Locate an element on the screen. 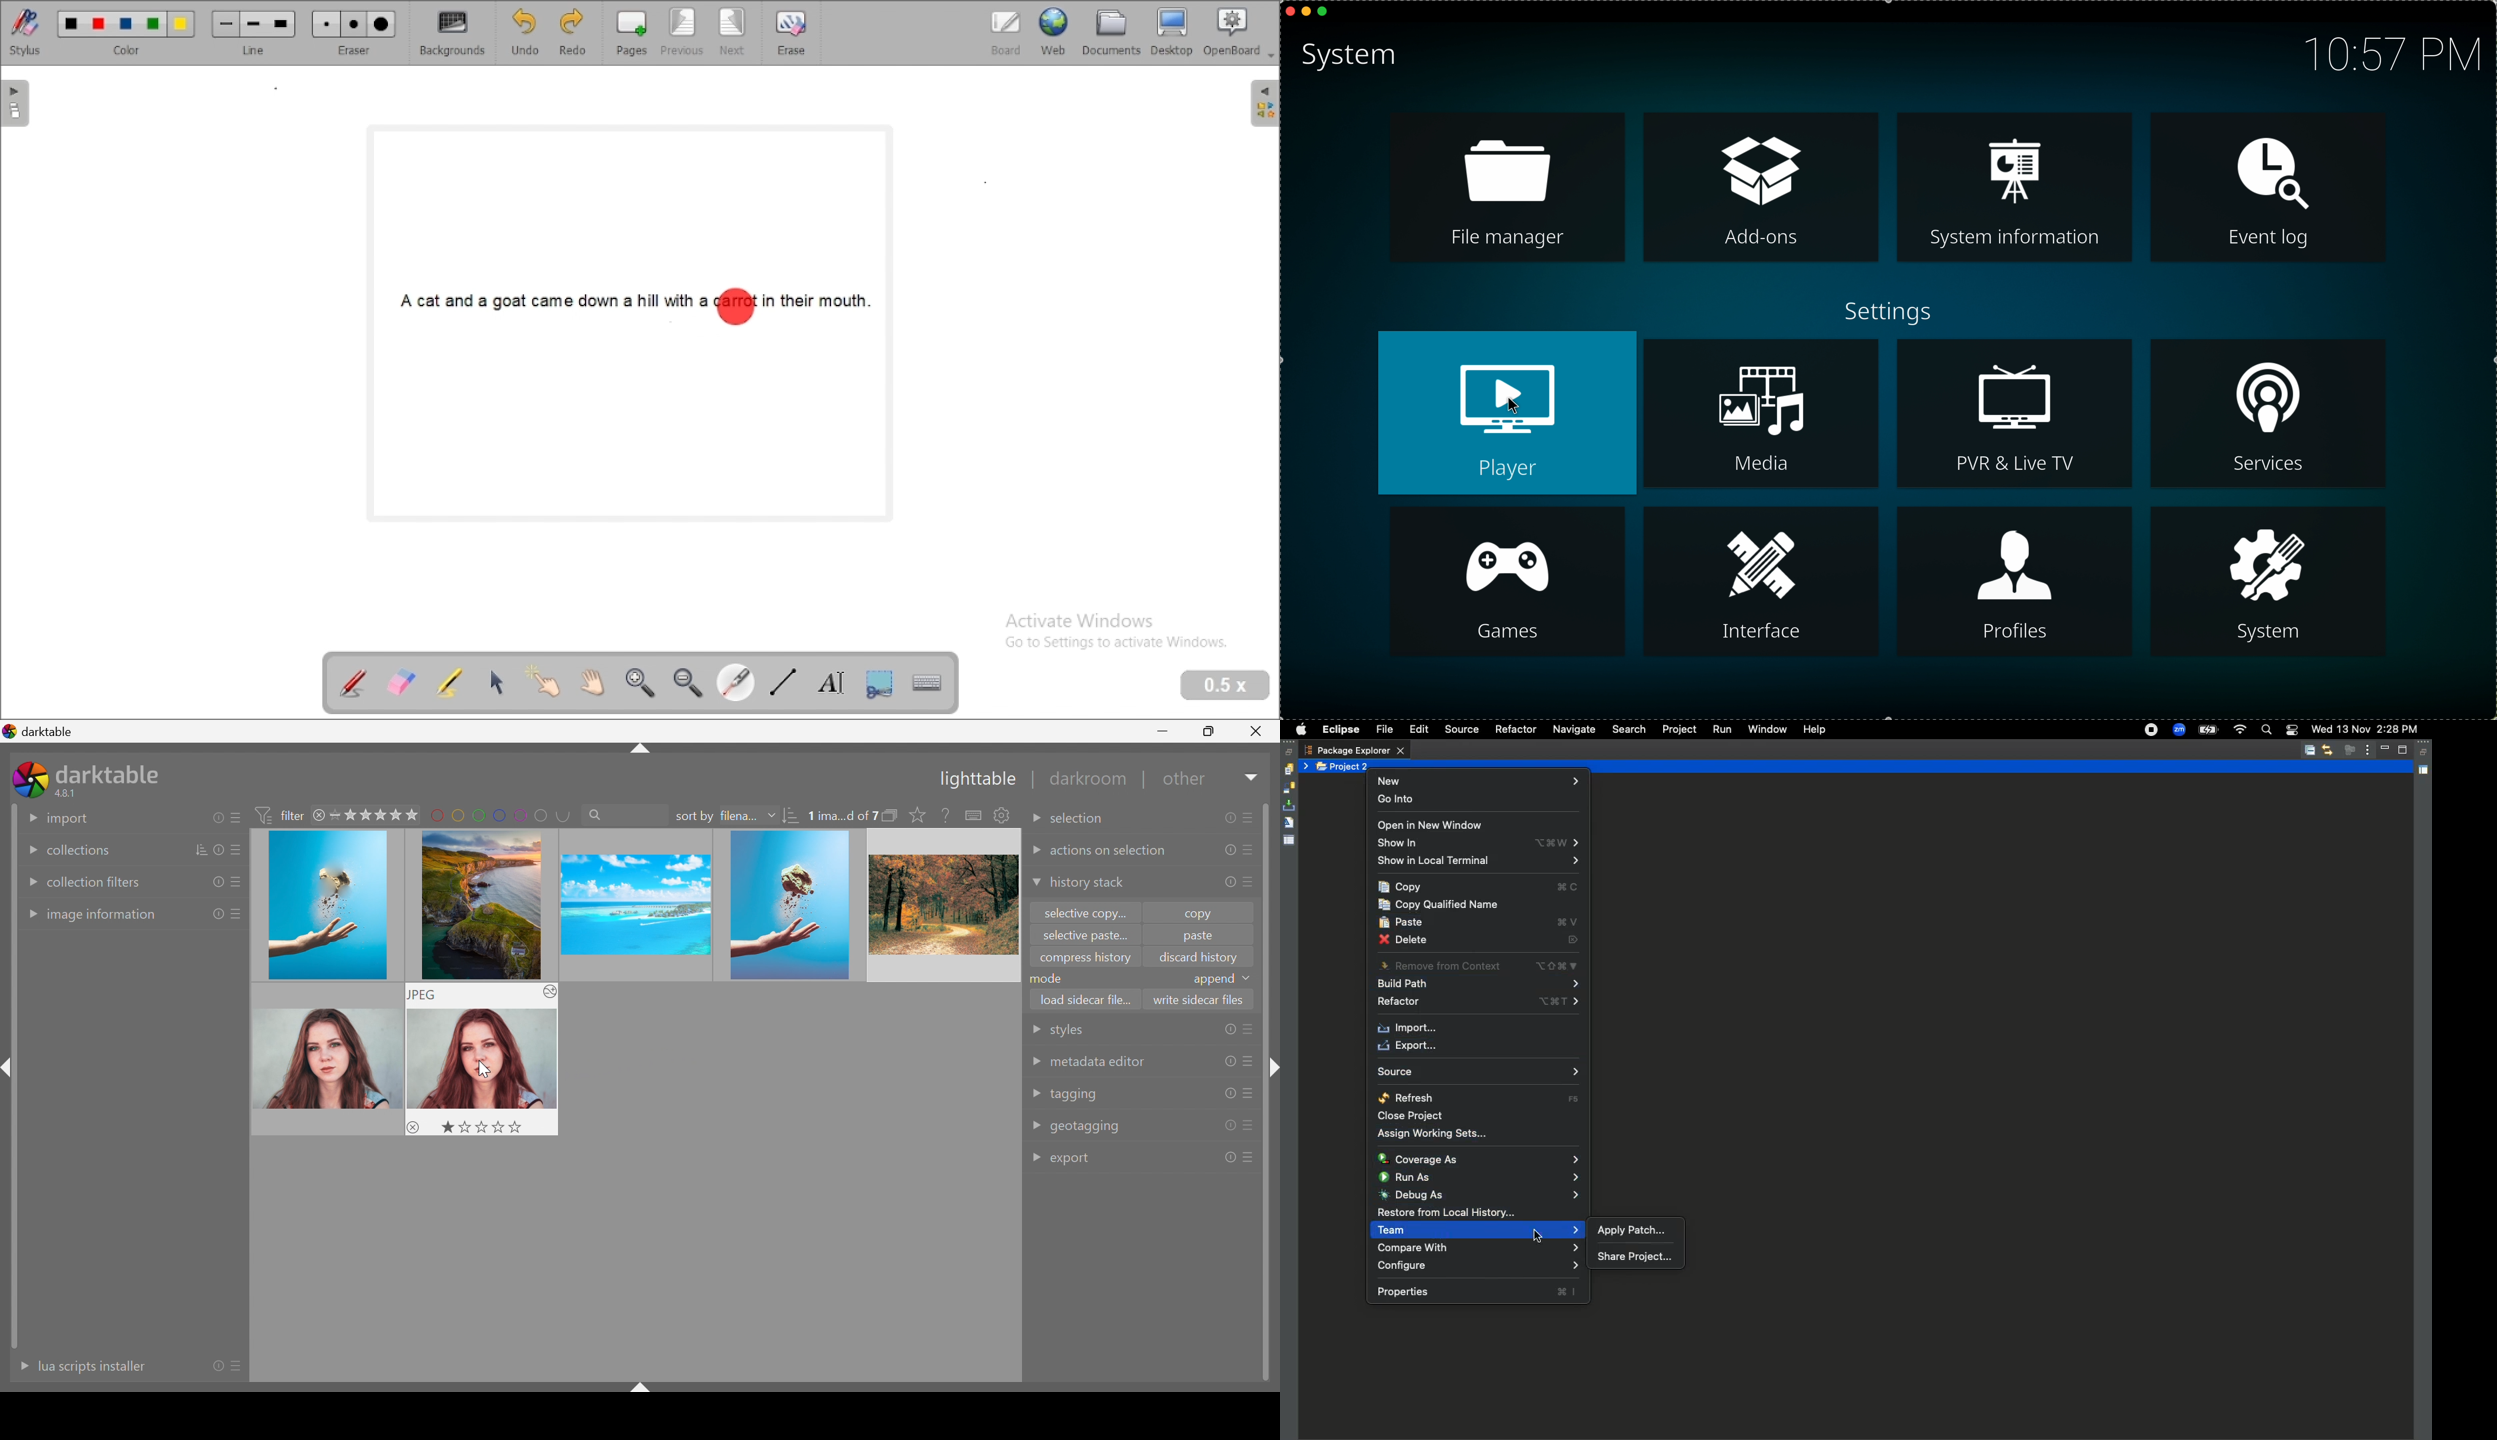  close  is located at coordinates (1288, 10).